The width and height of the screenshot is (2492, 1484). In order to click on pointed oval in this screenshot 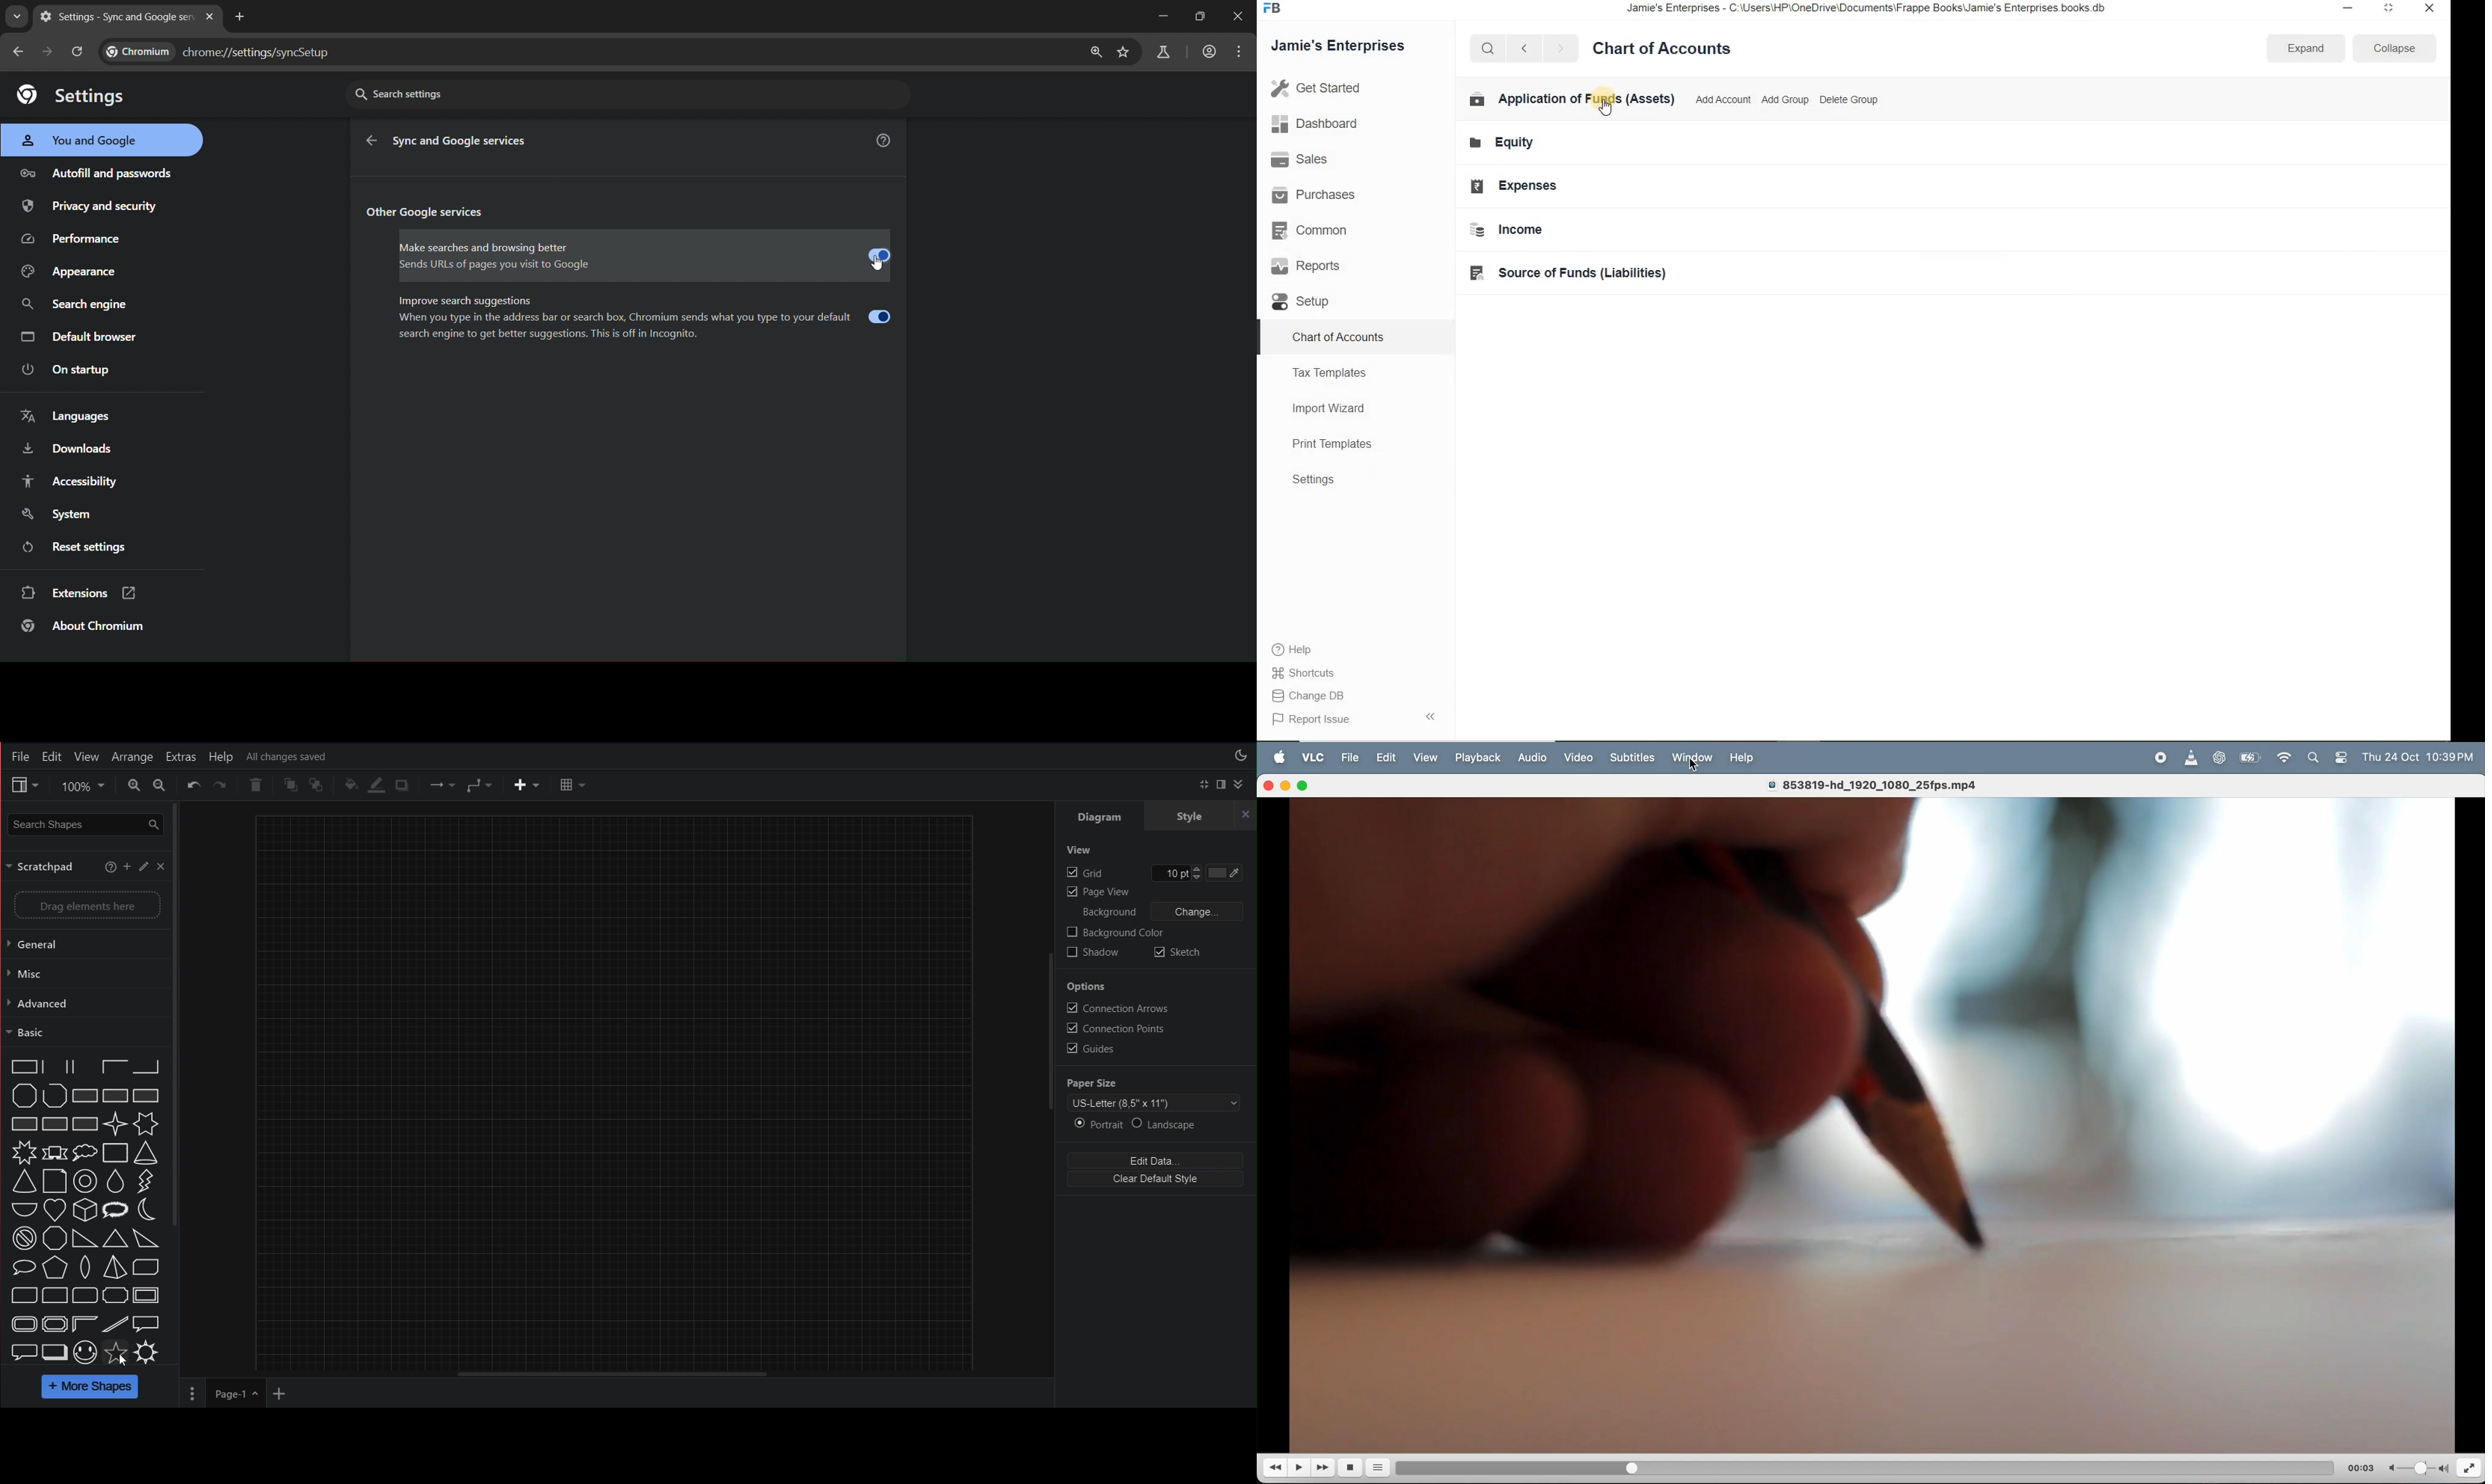, I will do `click(85, 1267)`.